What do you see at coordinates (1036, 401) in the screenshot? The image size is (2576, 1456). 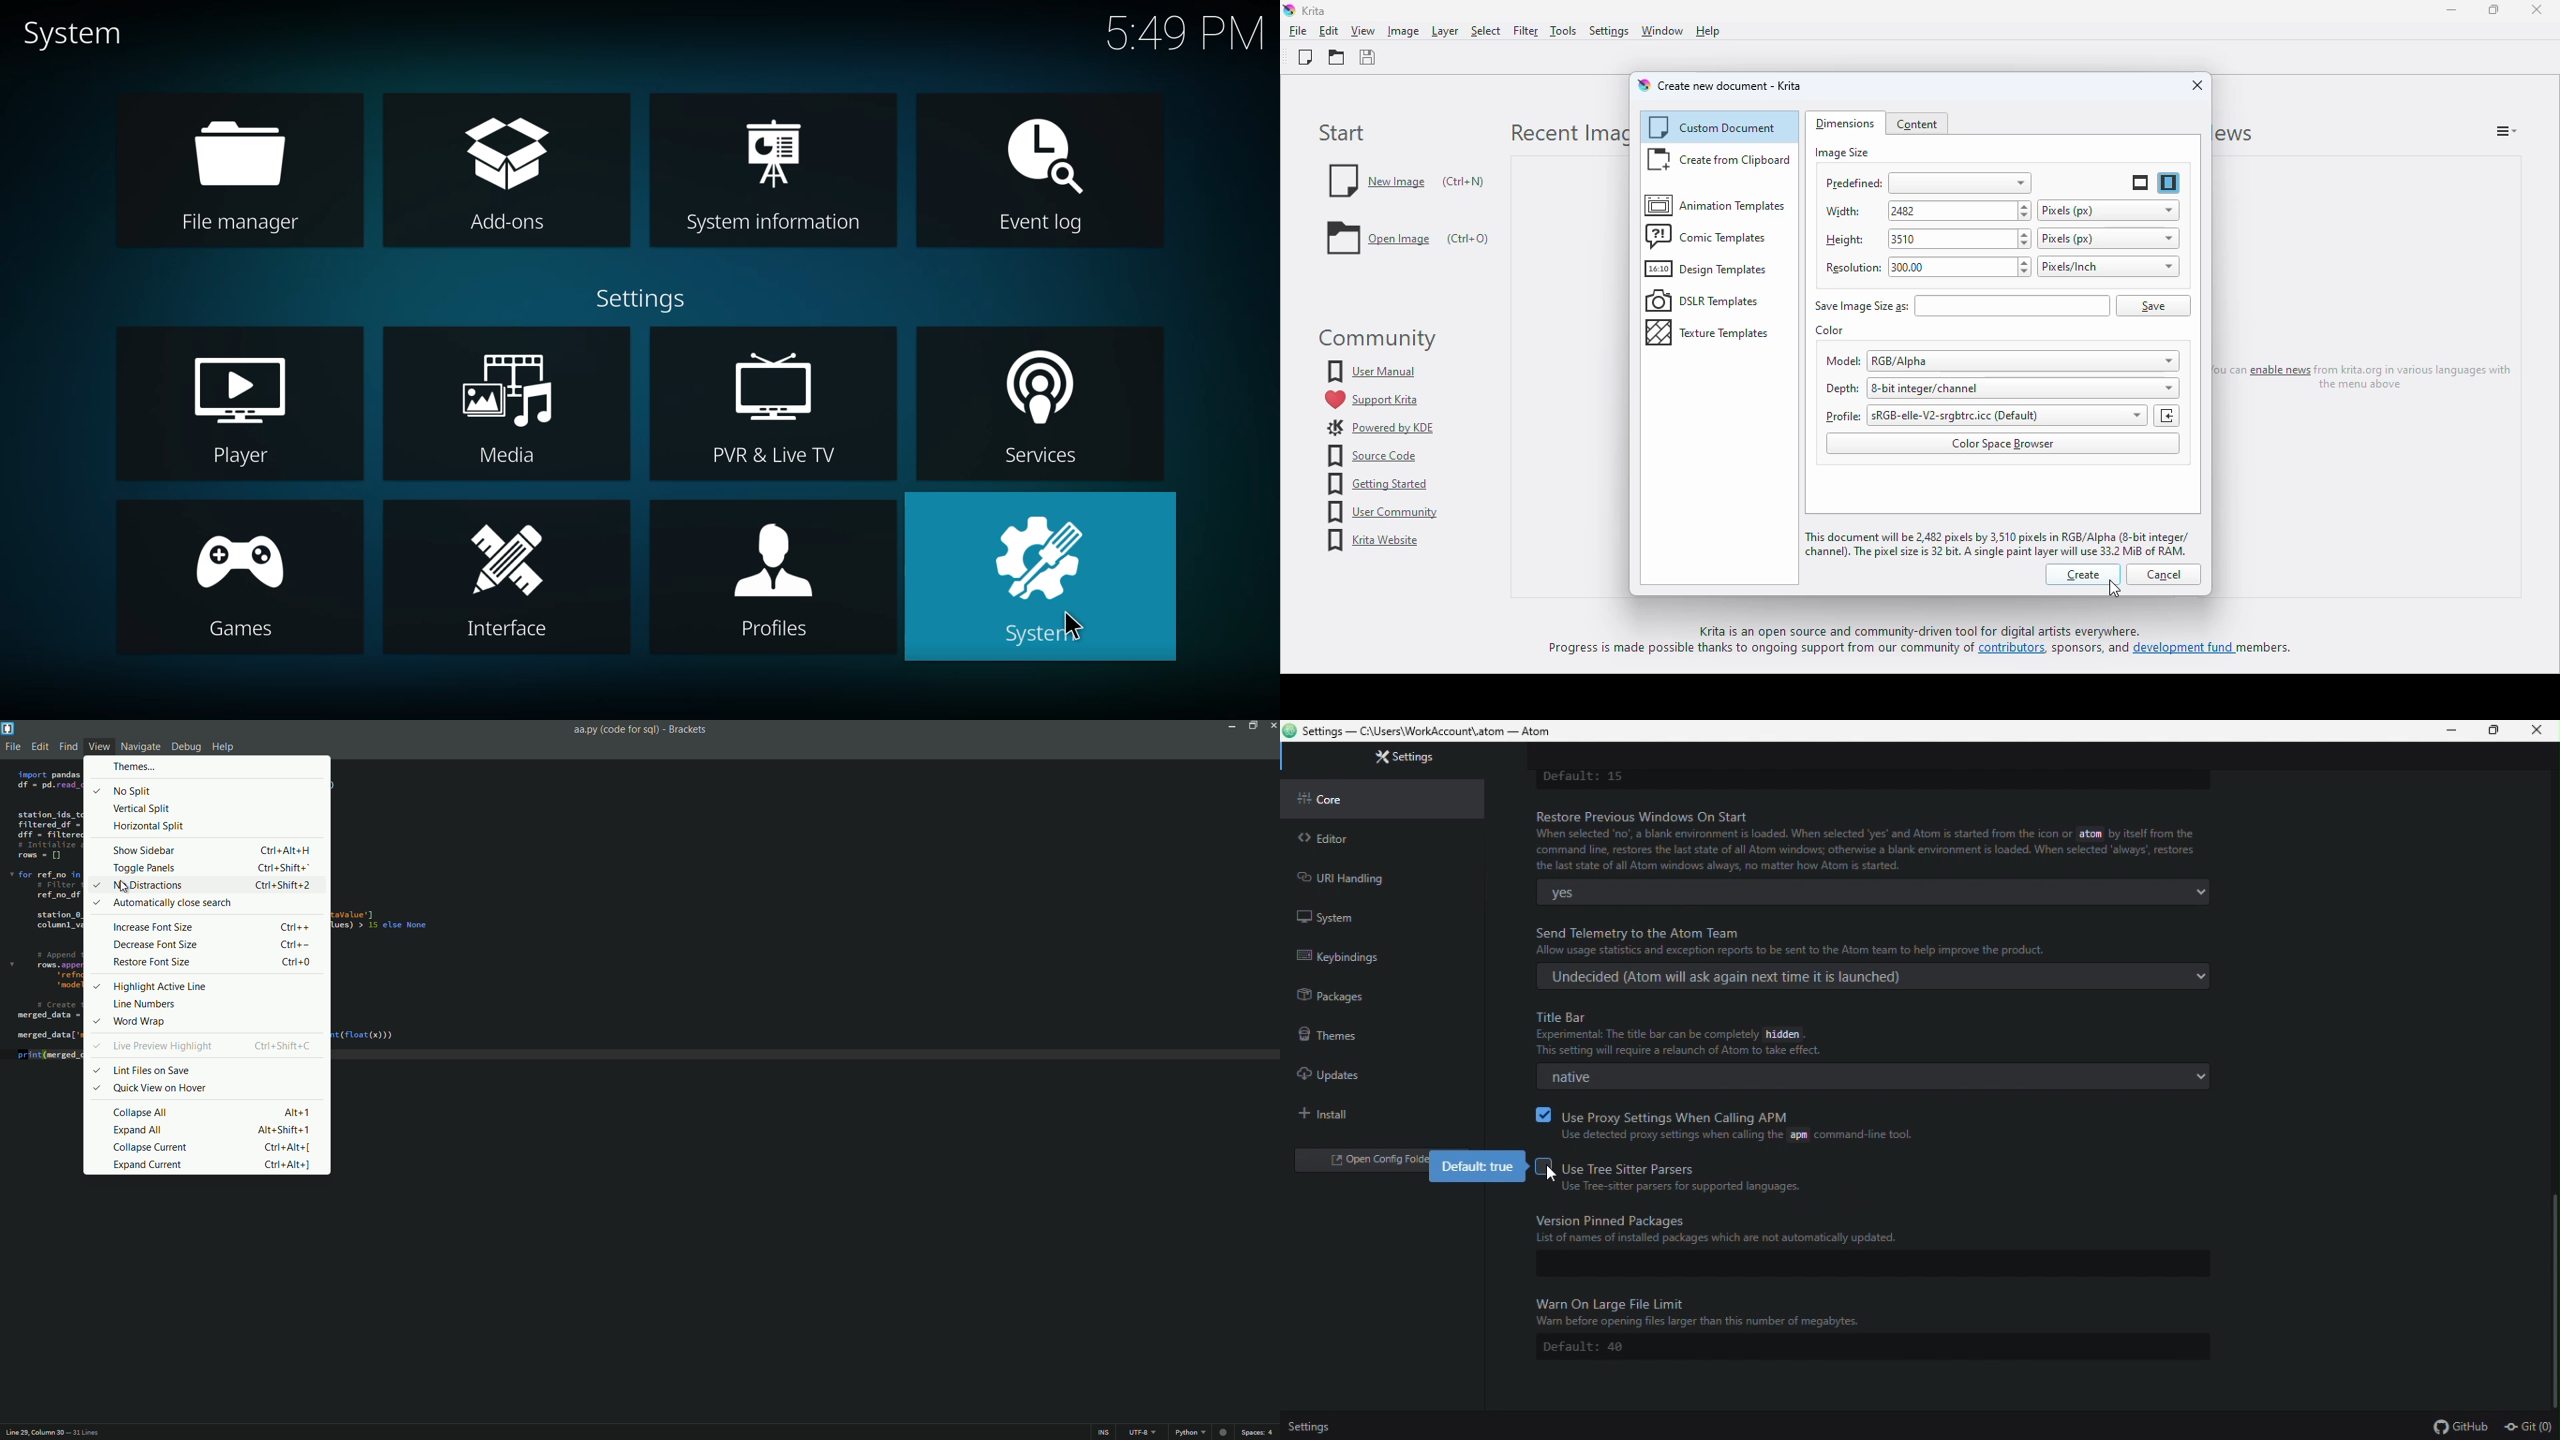 I see `services` at bounding box center [1036, 401].